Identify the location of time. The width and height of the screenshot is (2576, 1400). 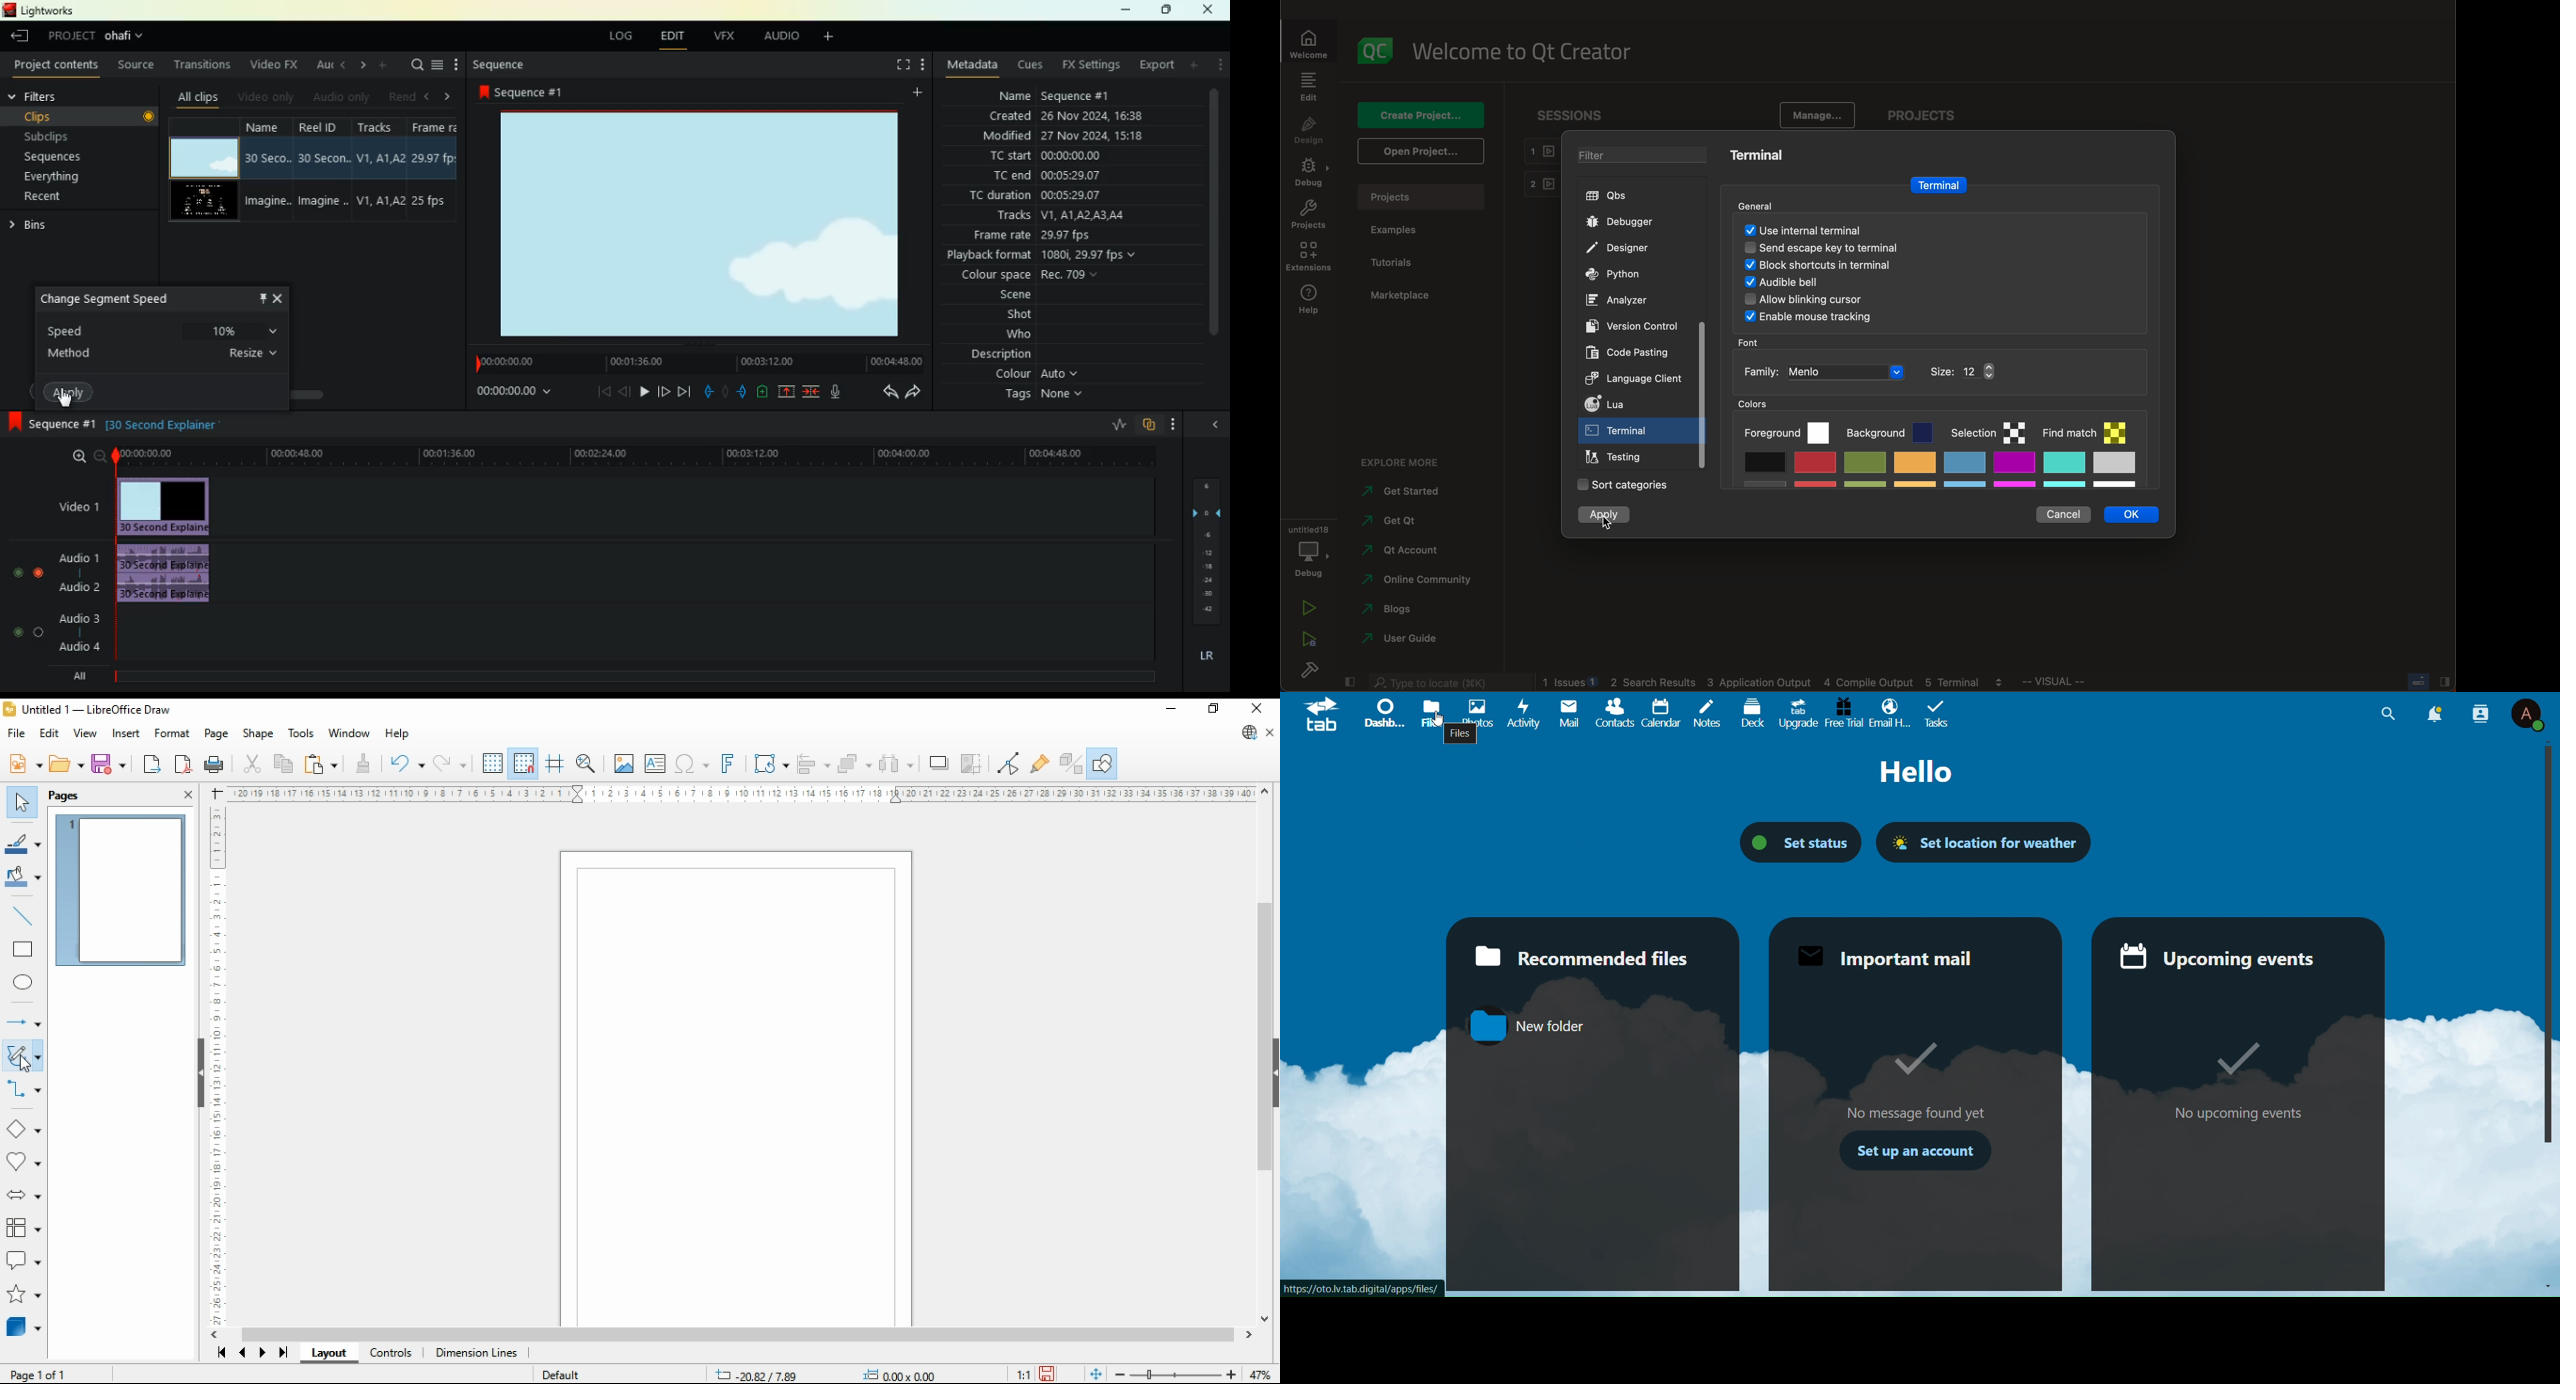
(507, 392).